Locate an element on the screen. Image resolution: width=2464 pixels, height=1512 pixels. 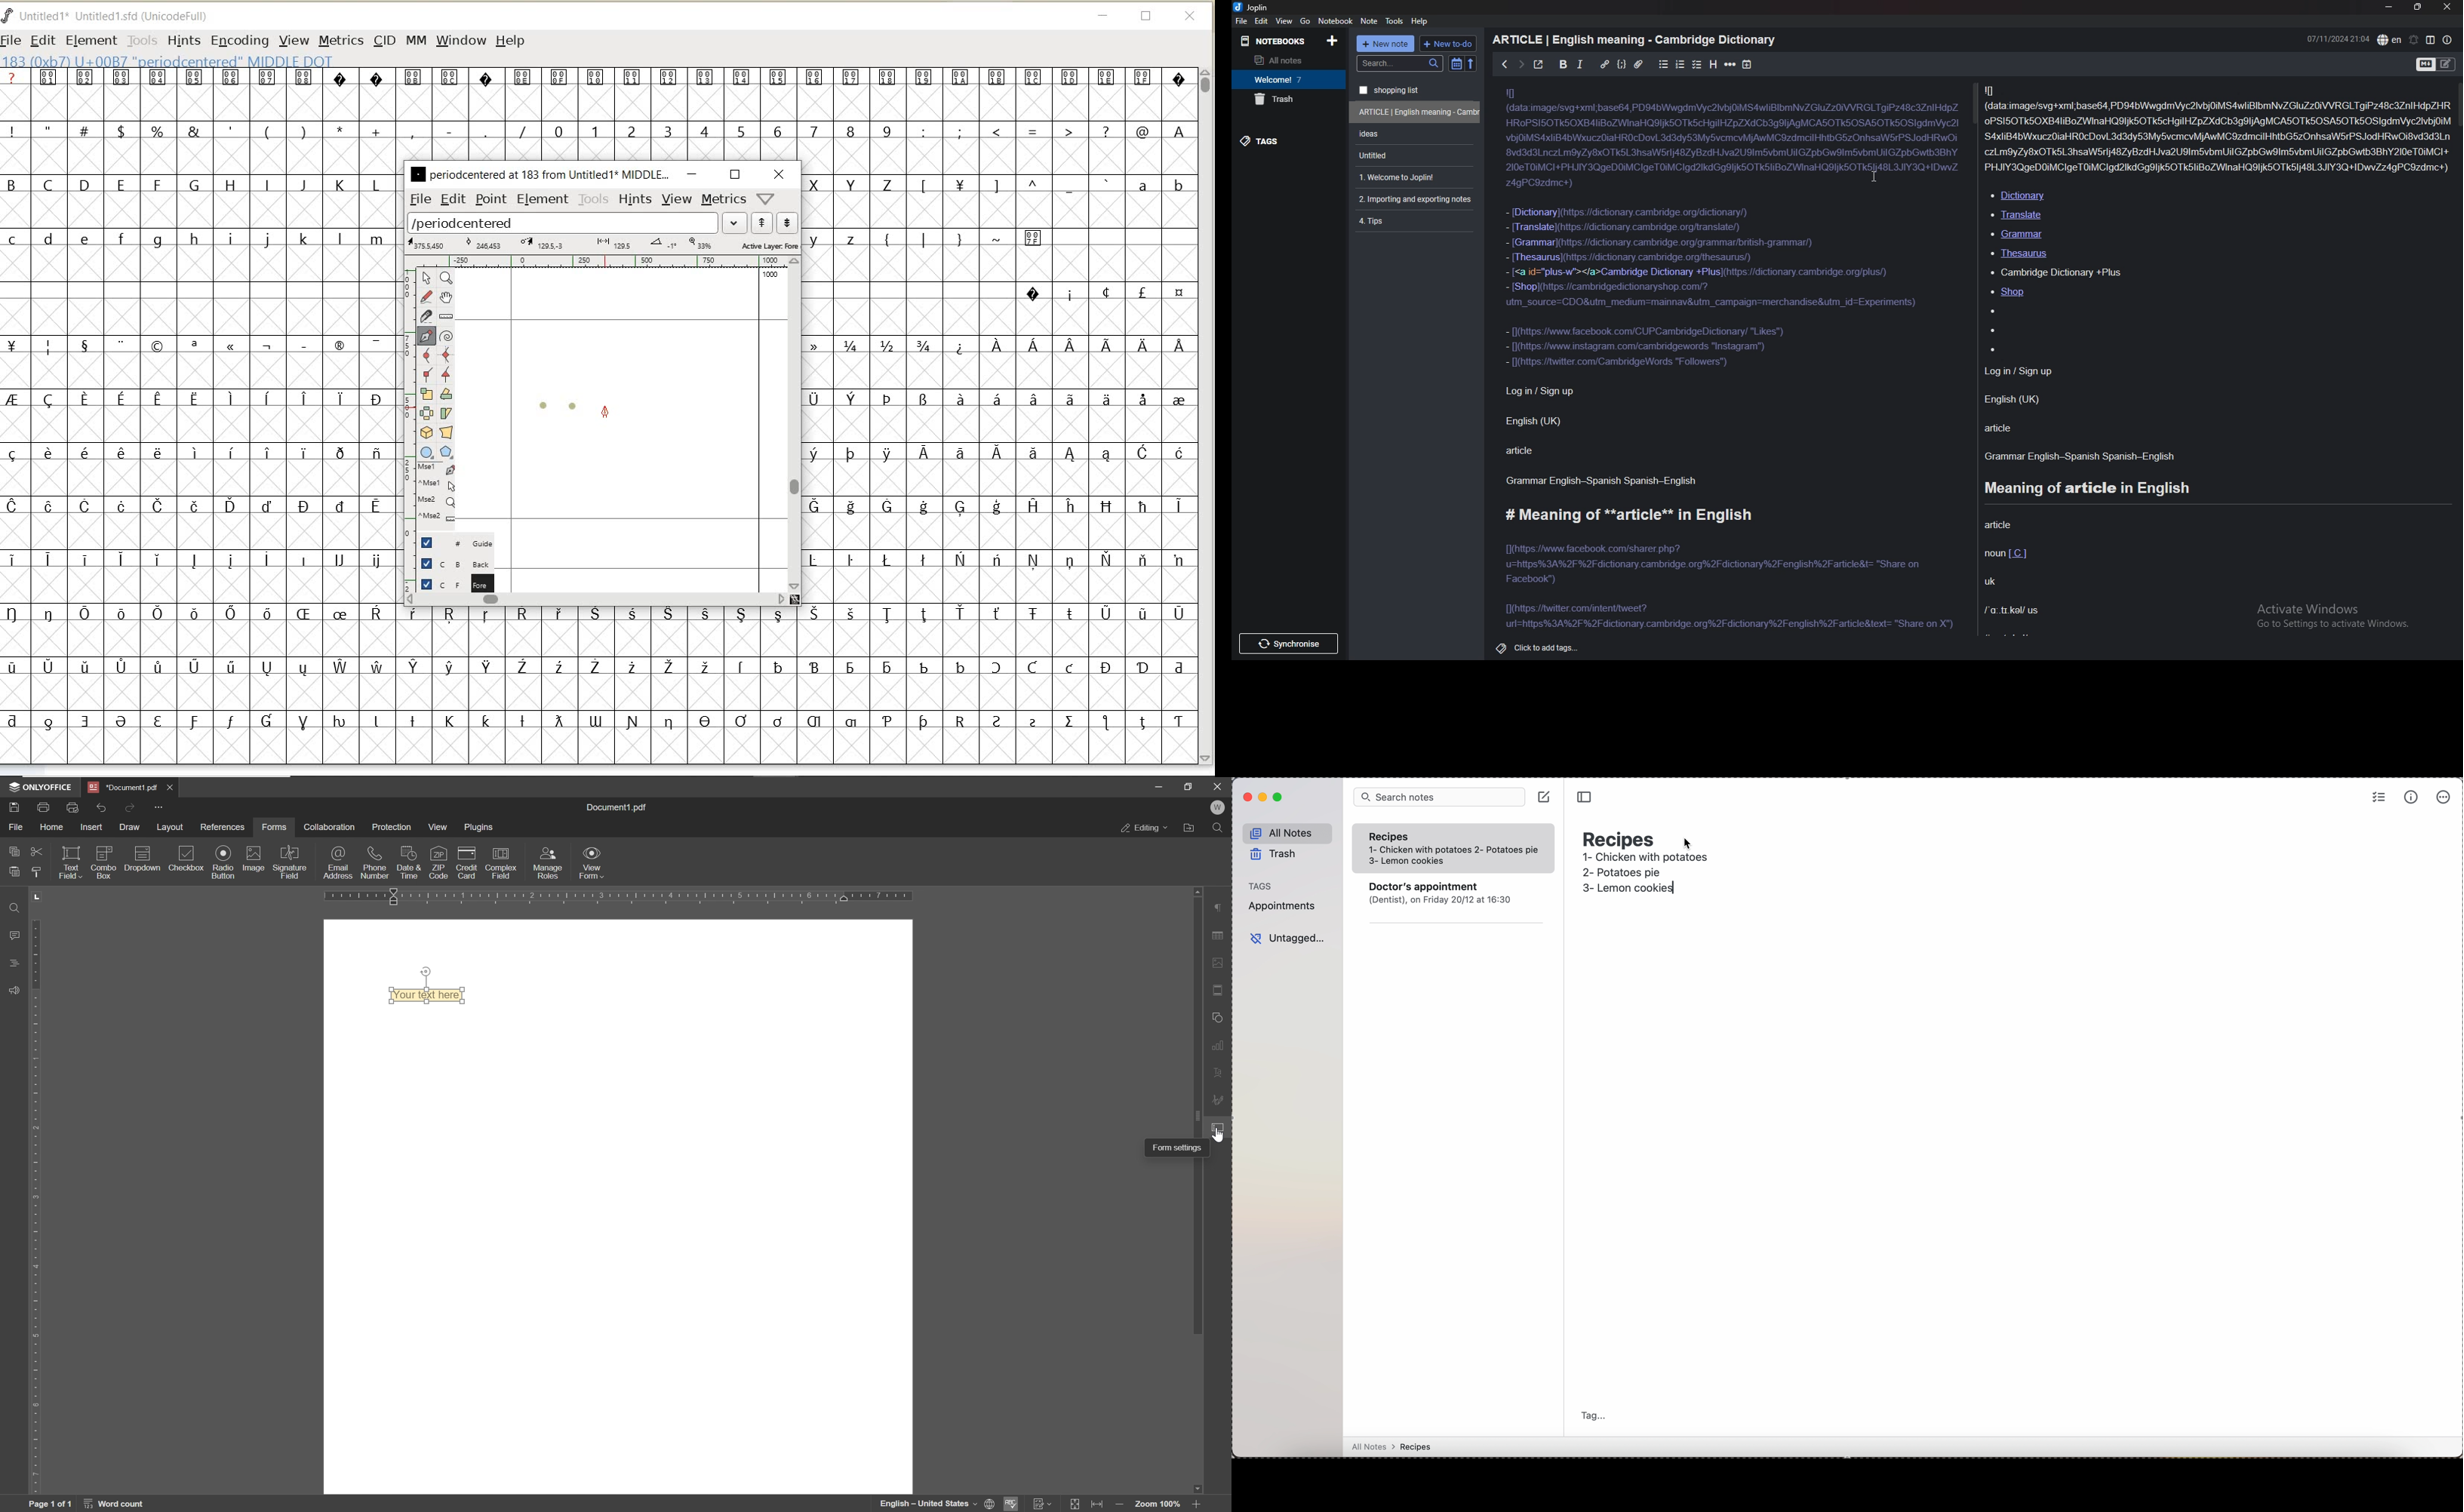
close is located at coordinates (2446, 6).